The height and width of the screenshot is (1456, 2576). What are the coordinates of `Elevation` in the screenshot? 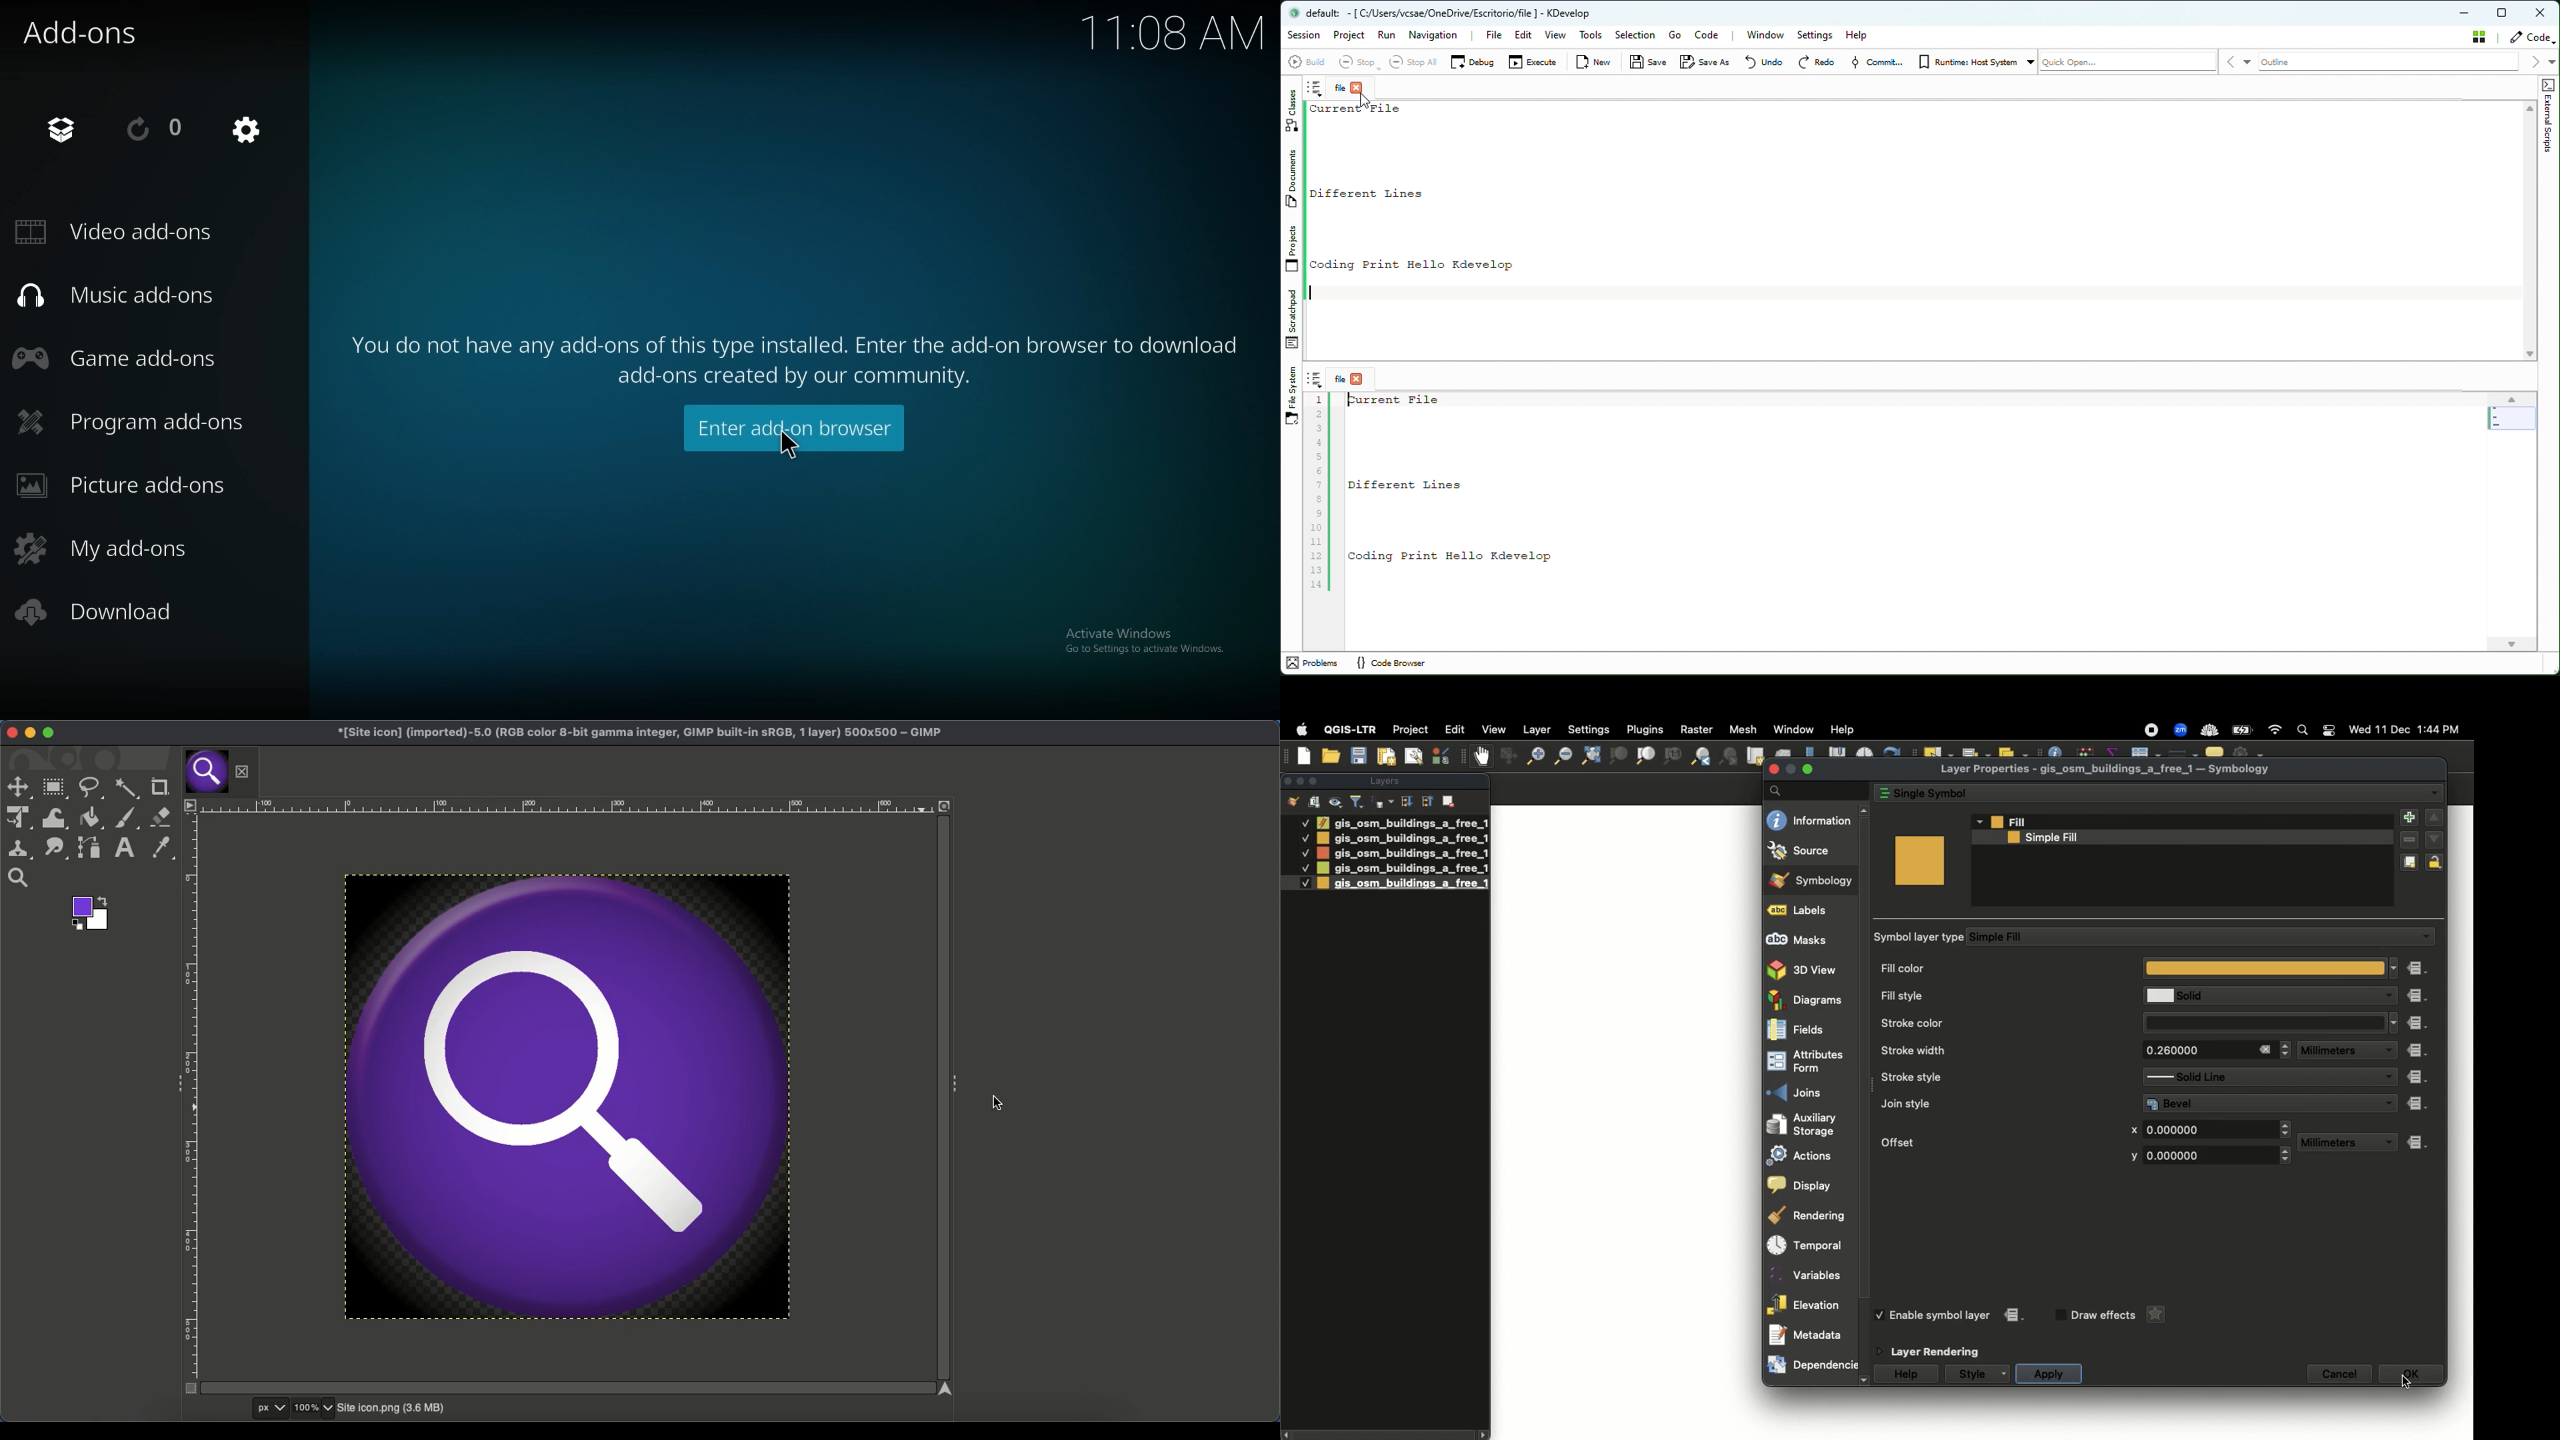 It's located at (1807, 1305).